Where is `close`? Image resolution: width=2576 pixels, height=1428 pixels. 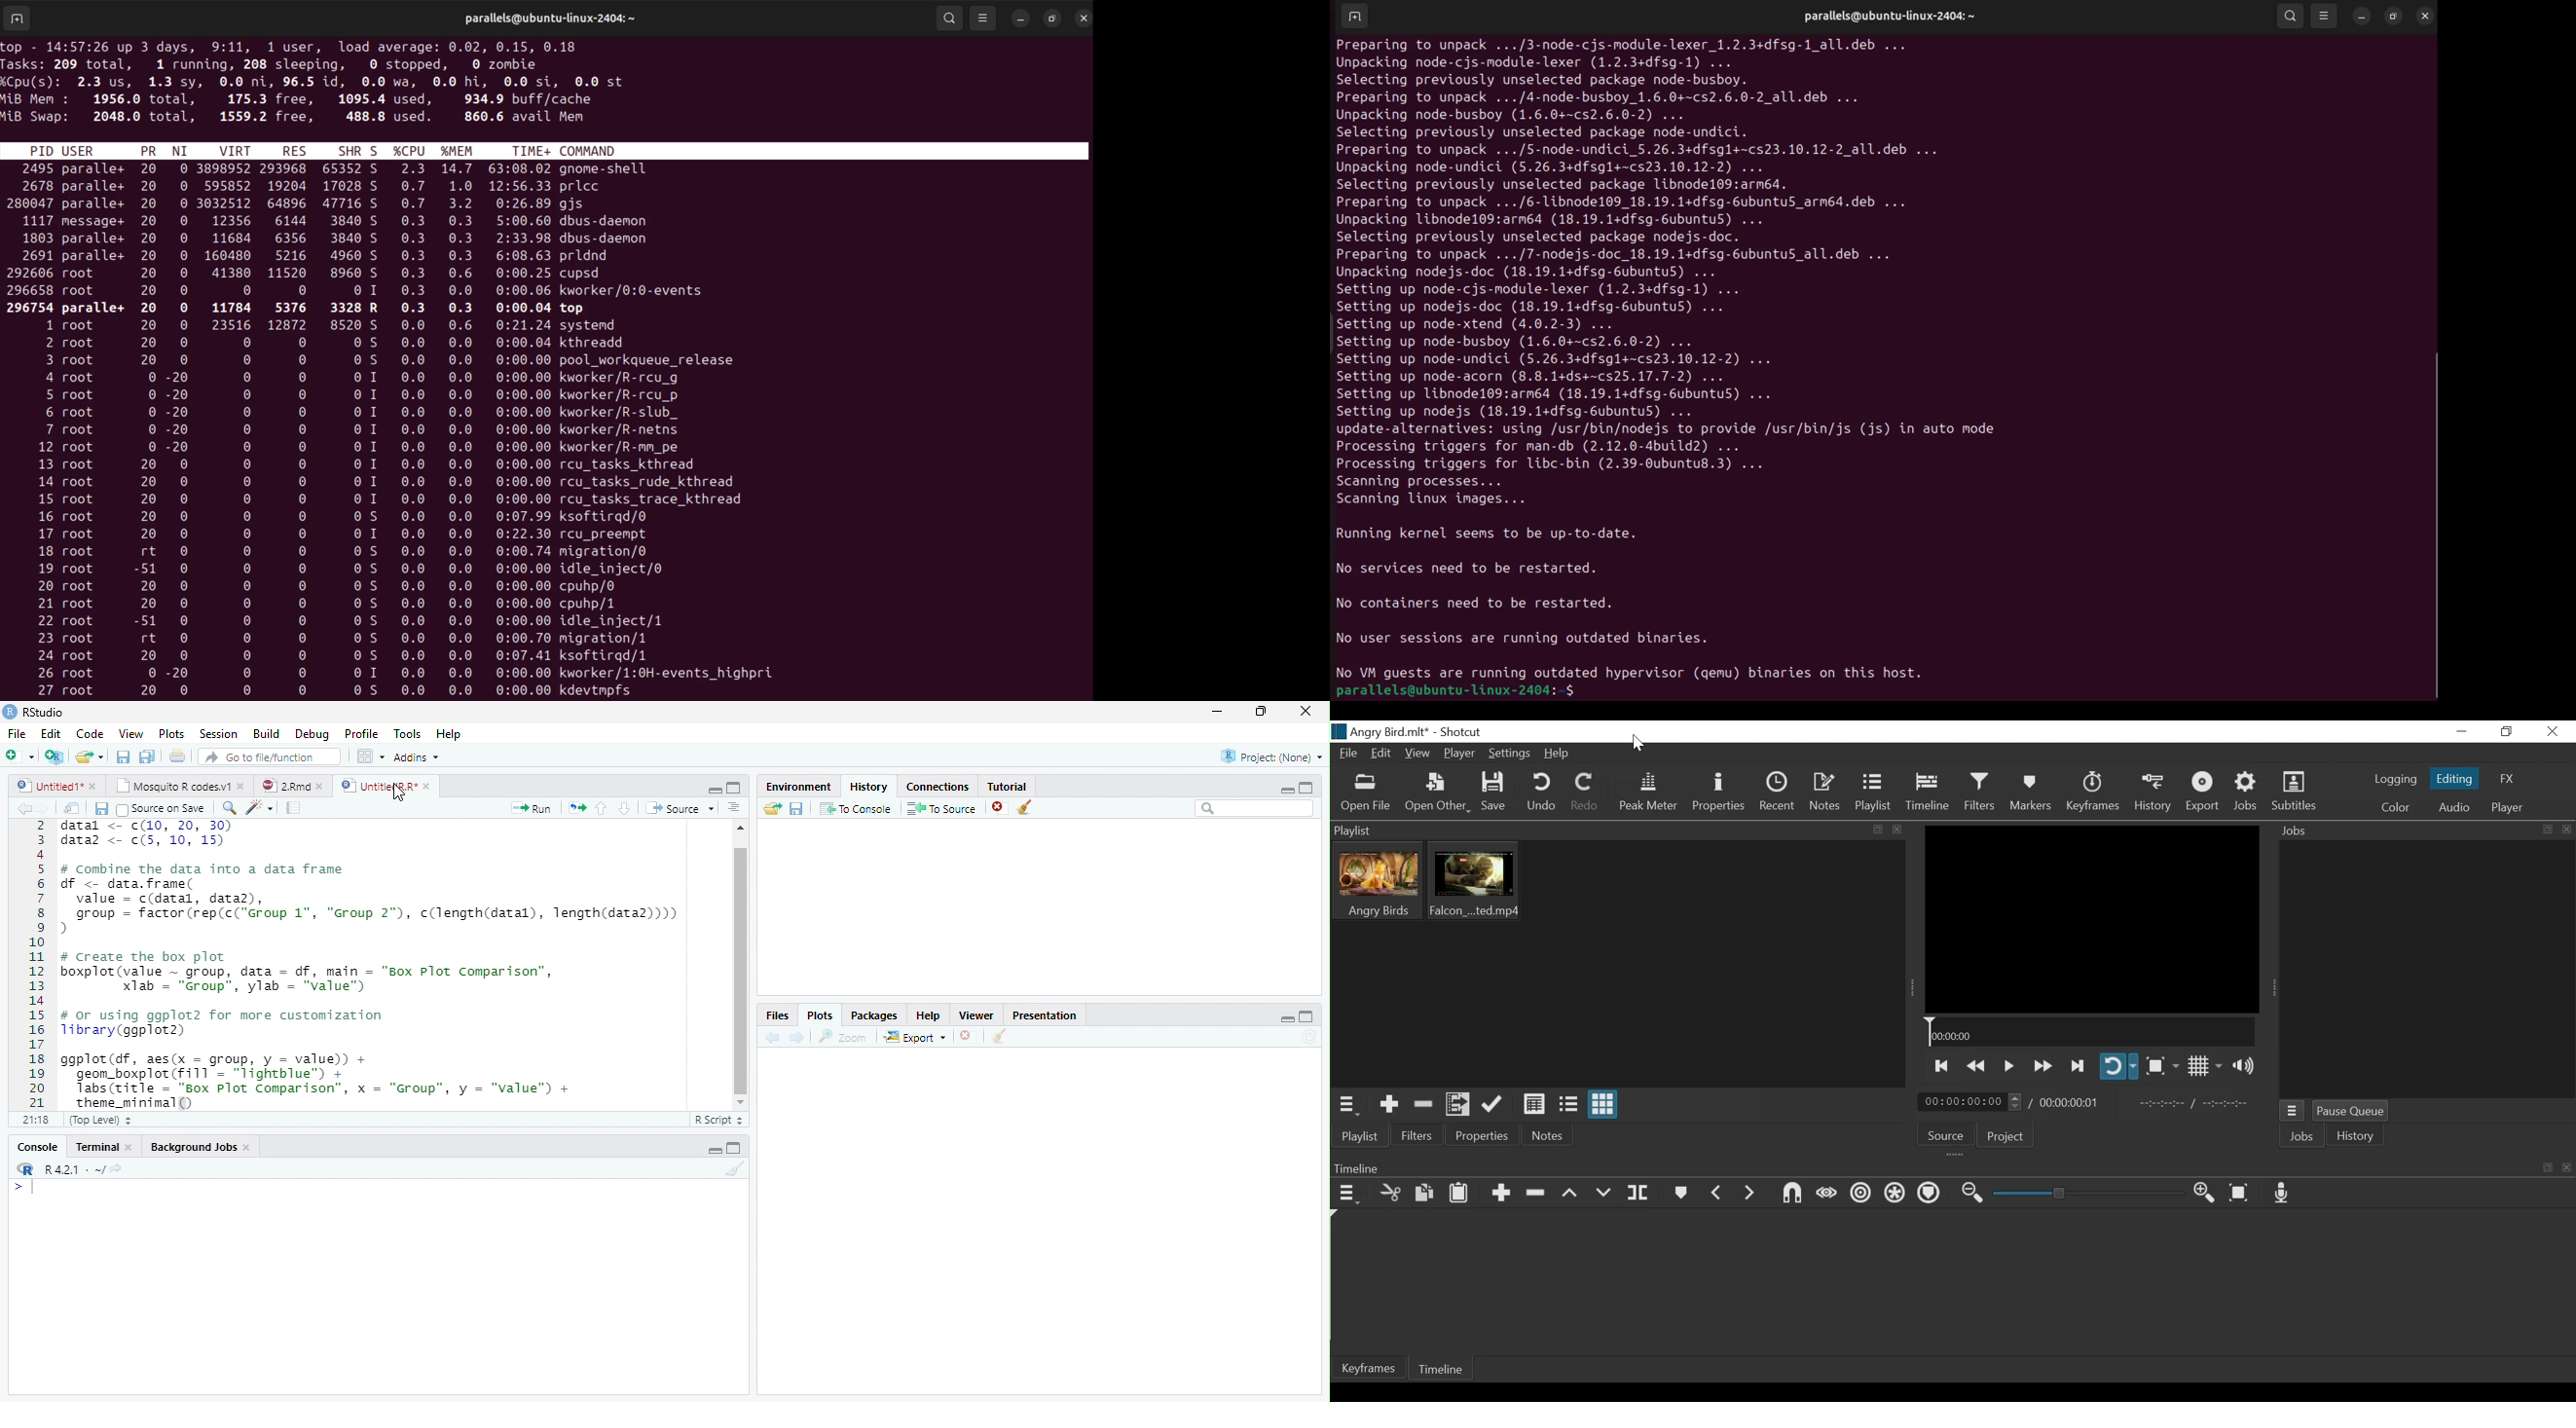
close is located at coordinates (2568, 830).